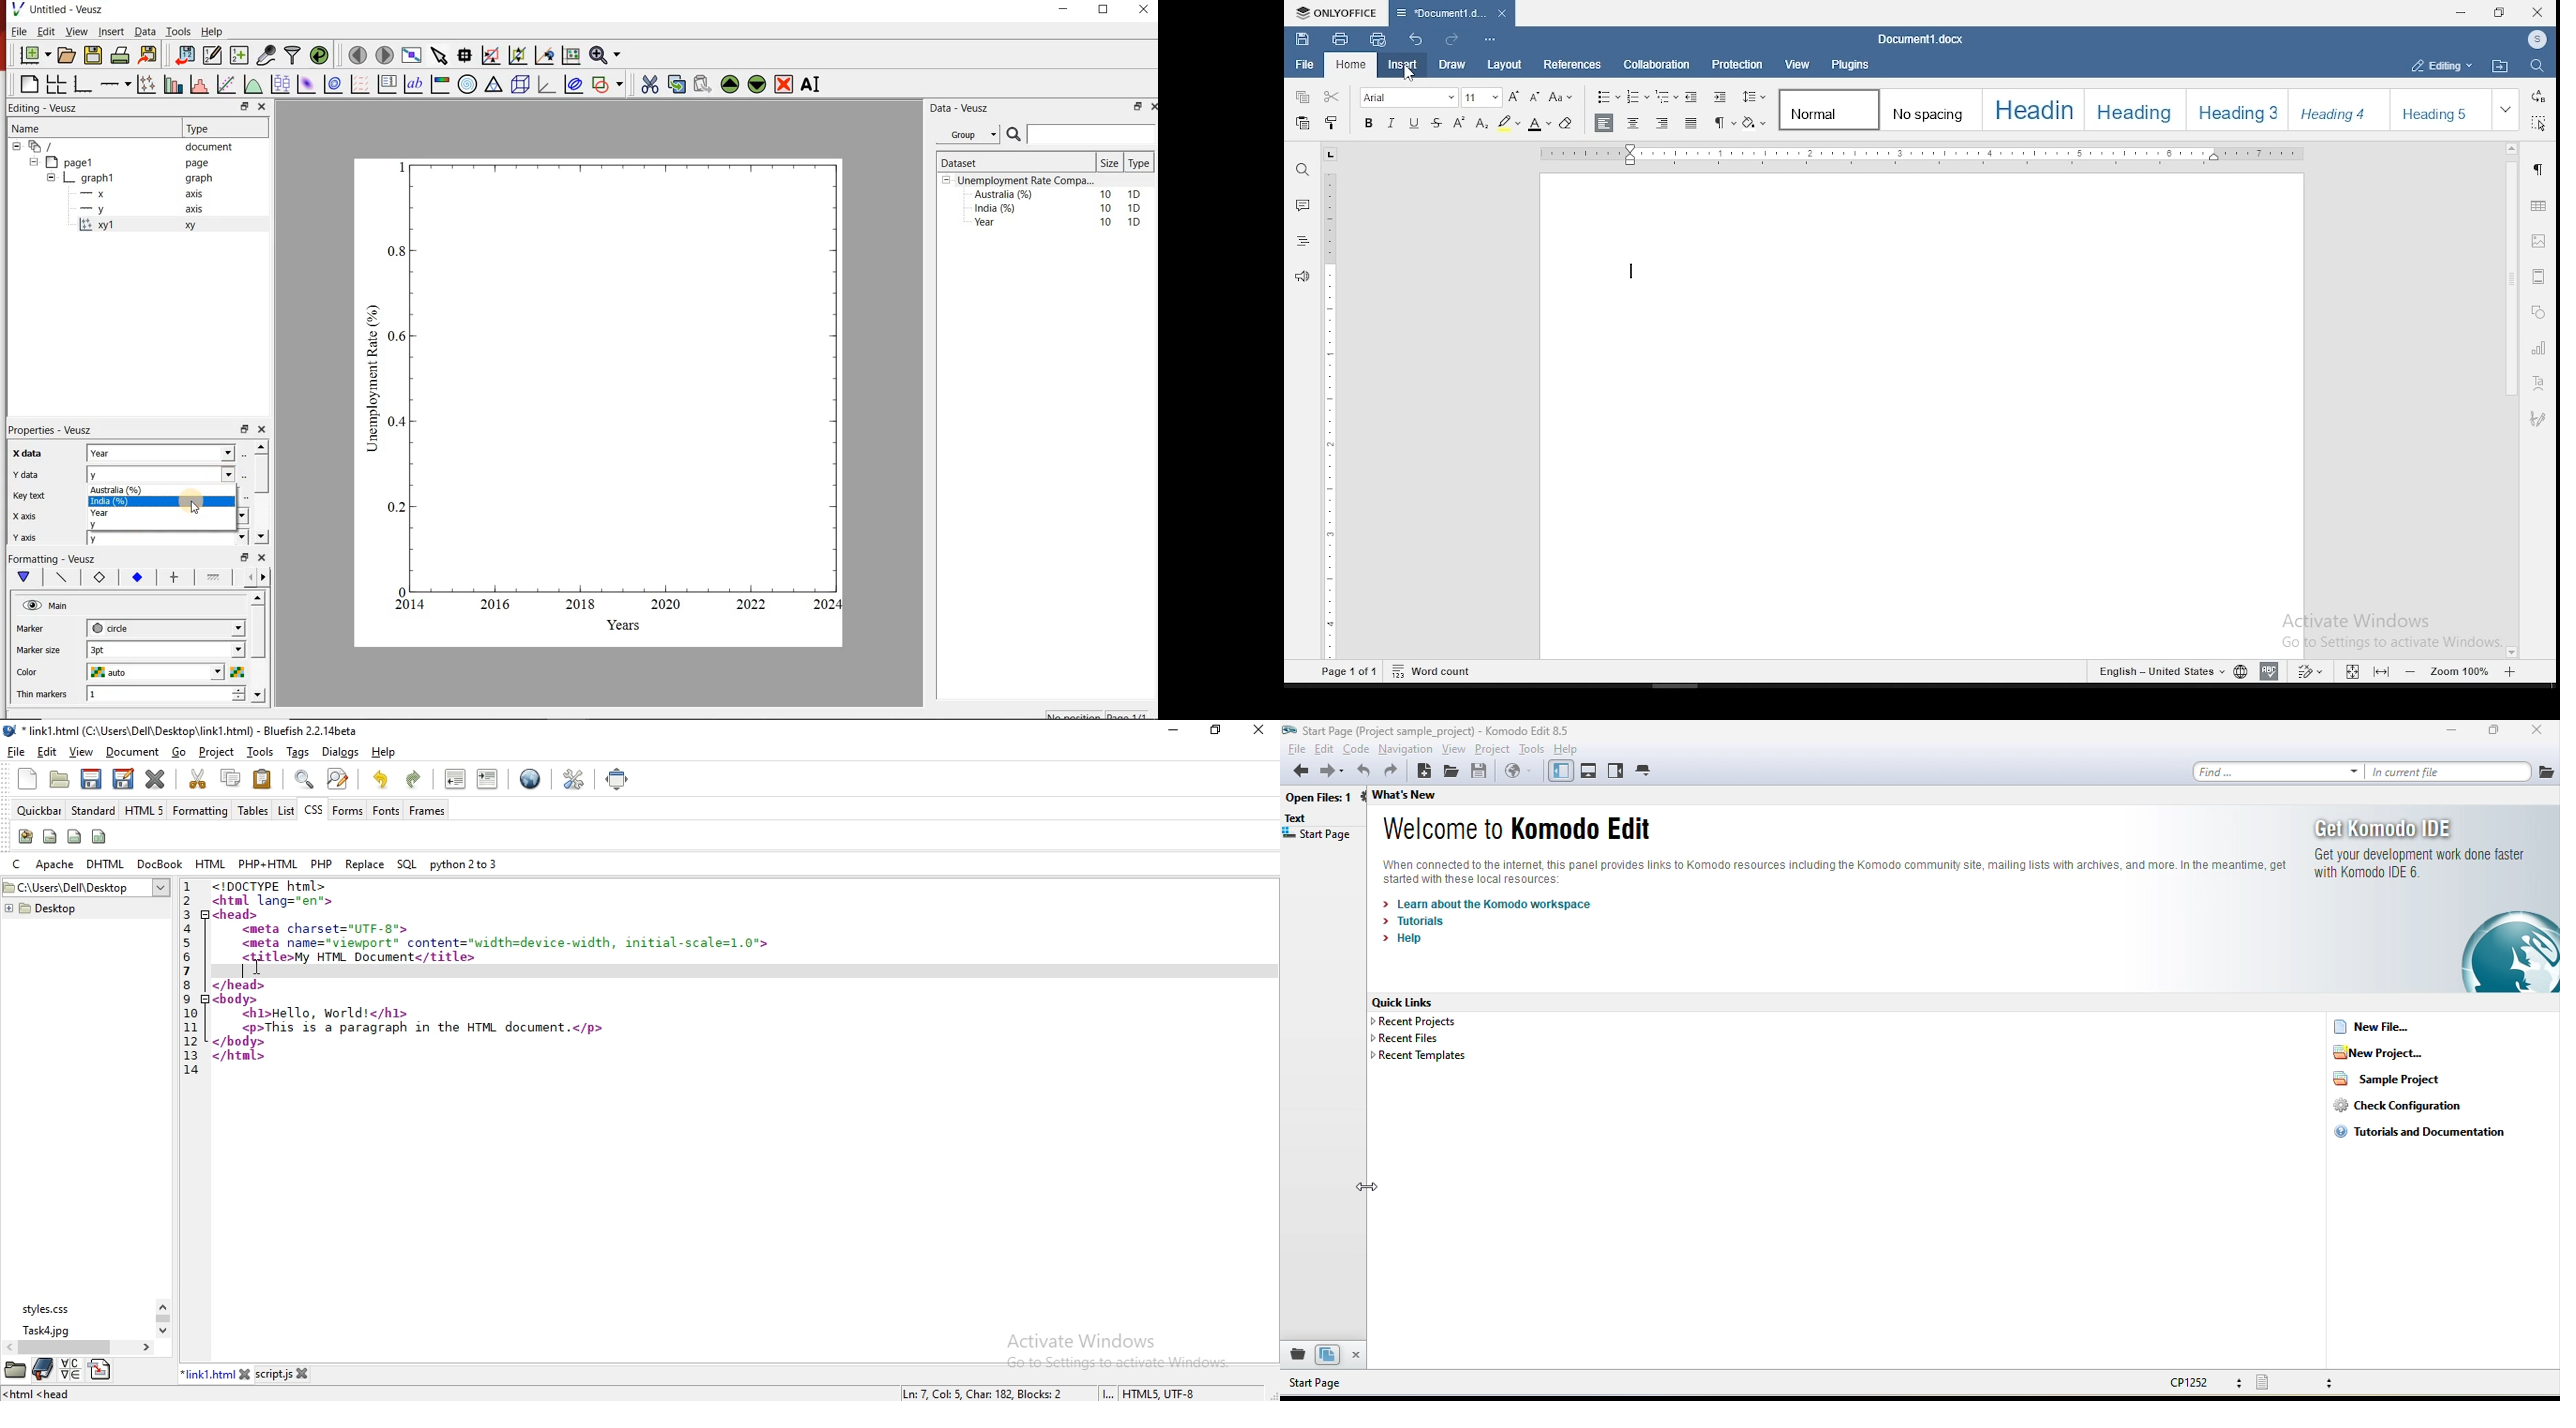 Image resolution: width=2576 pixels, height=1428 pixels. Describe the element at coordinates (99, 578) in the screenshot. I see `marker border` at that location.